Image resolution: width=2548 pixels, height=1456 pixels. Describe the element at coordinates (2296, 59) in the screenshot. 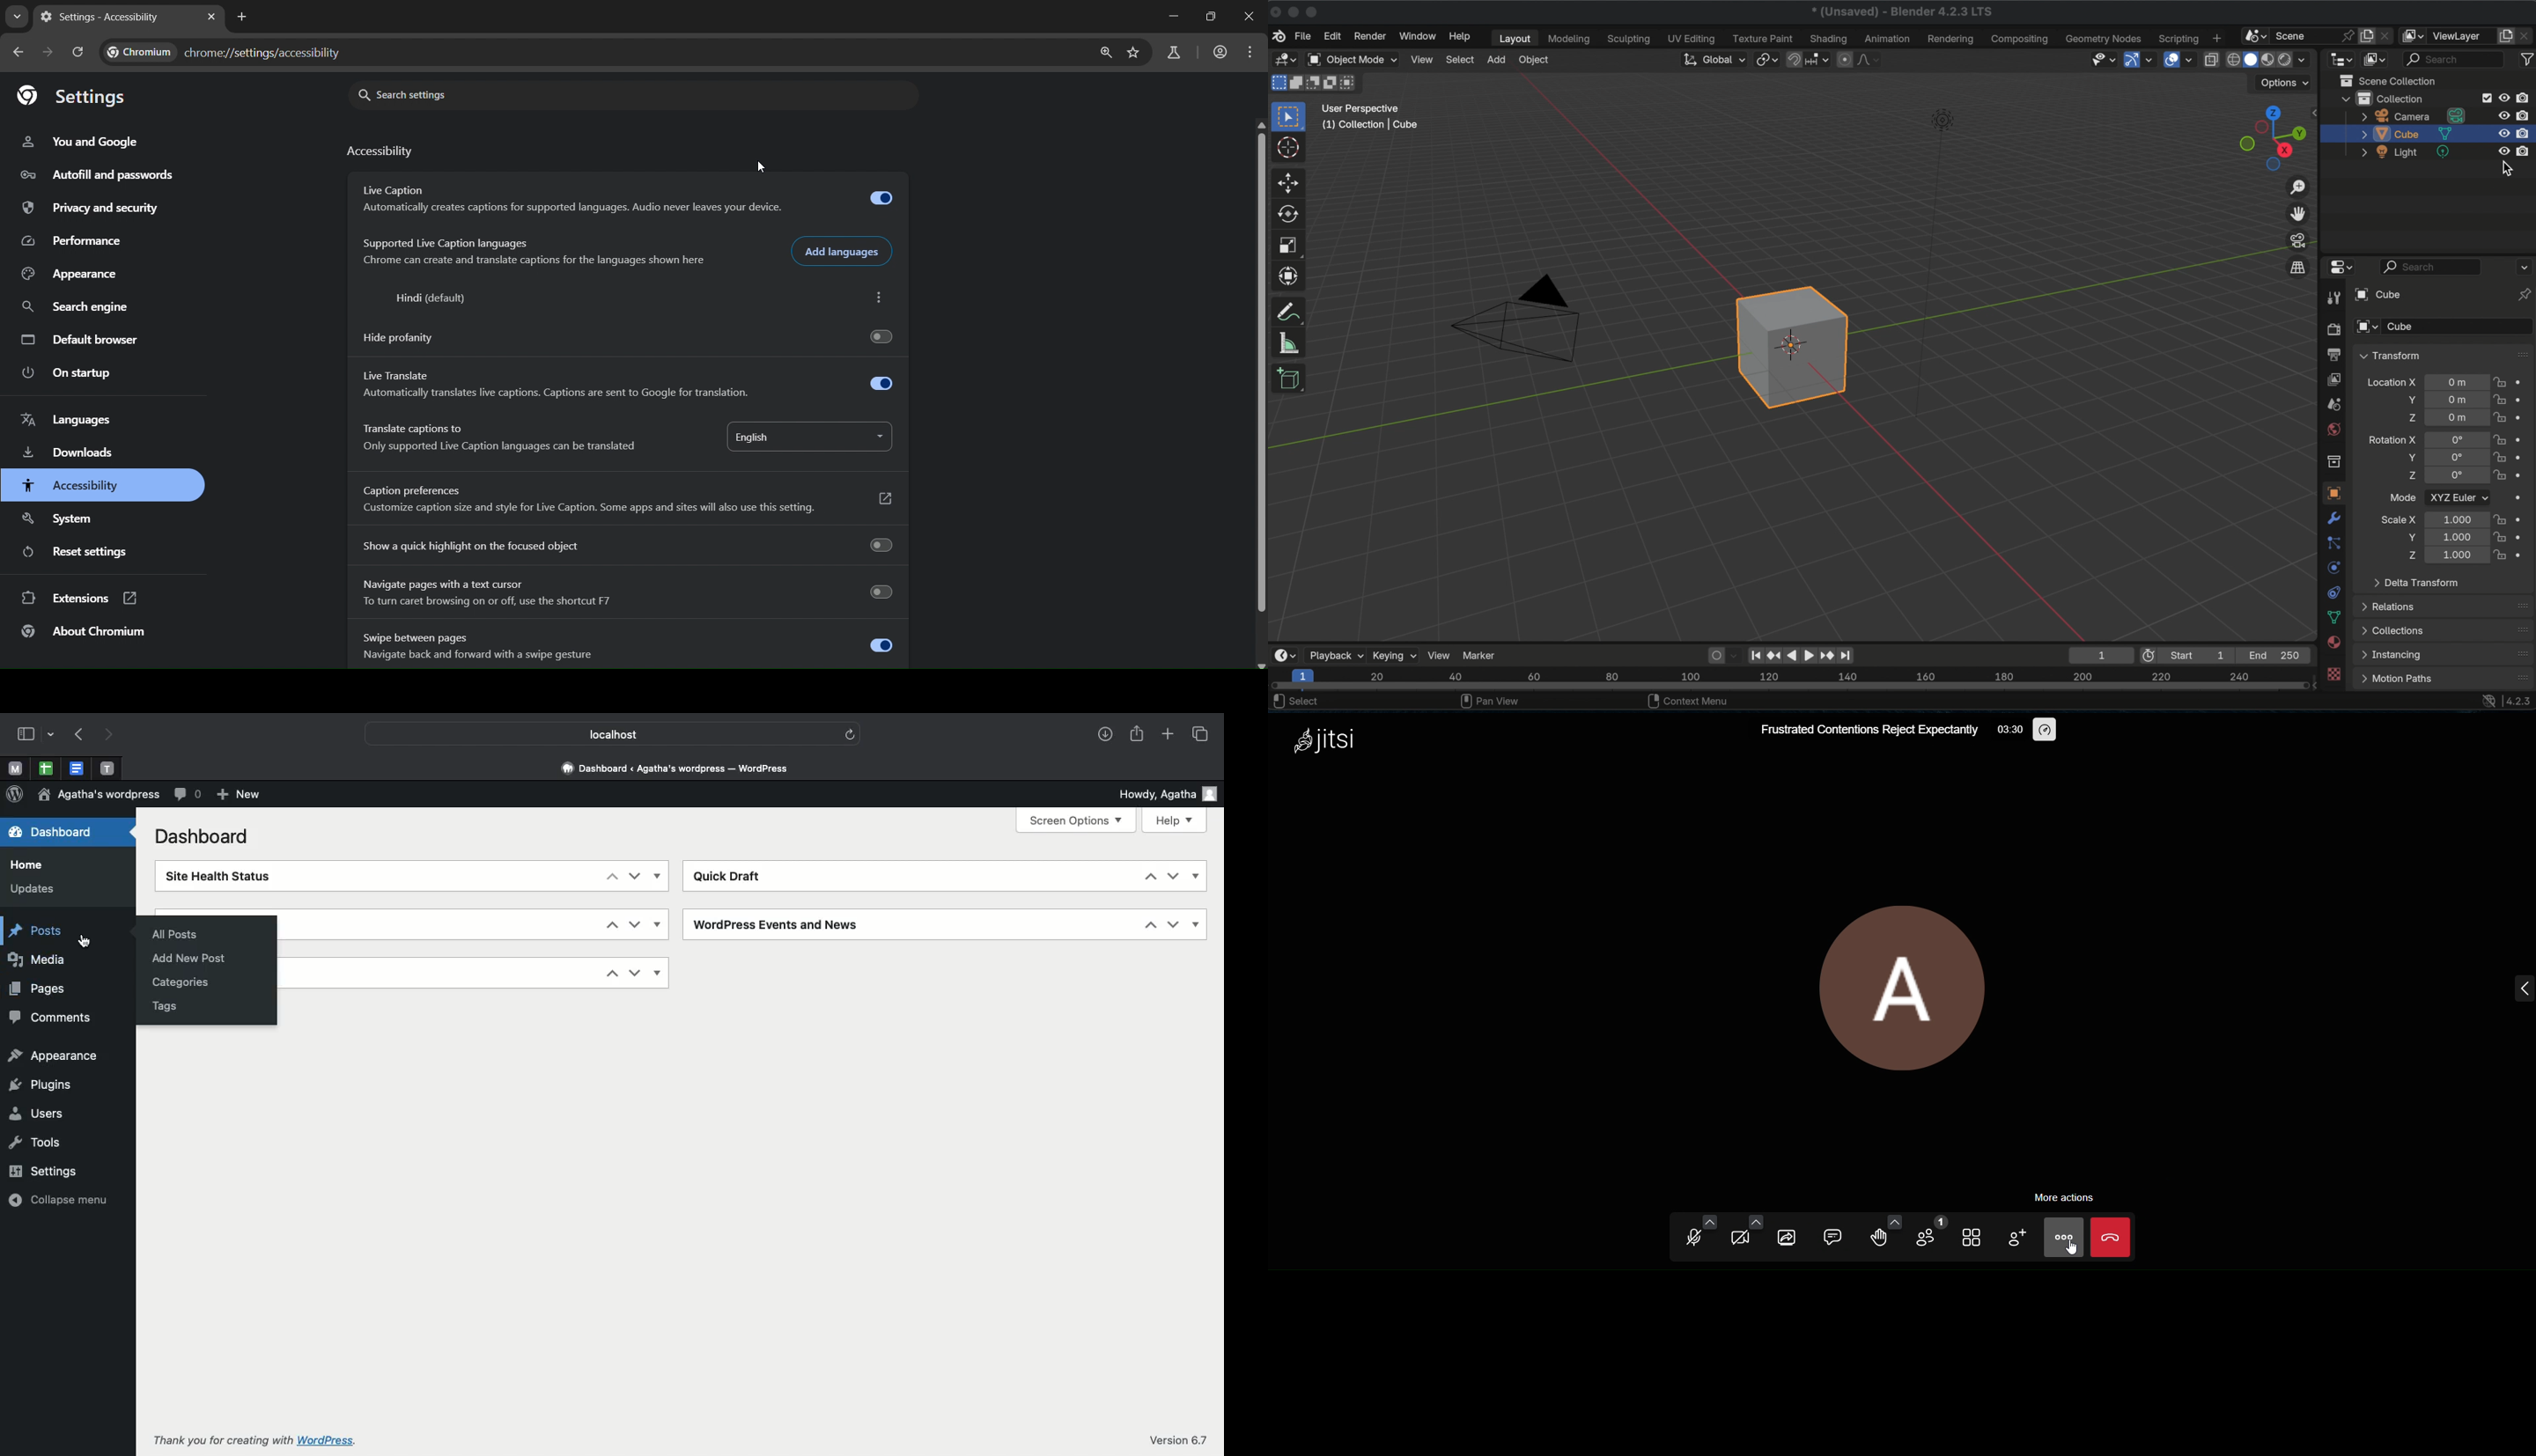

I see `shading dropdown` at that location.